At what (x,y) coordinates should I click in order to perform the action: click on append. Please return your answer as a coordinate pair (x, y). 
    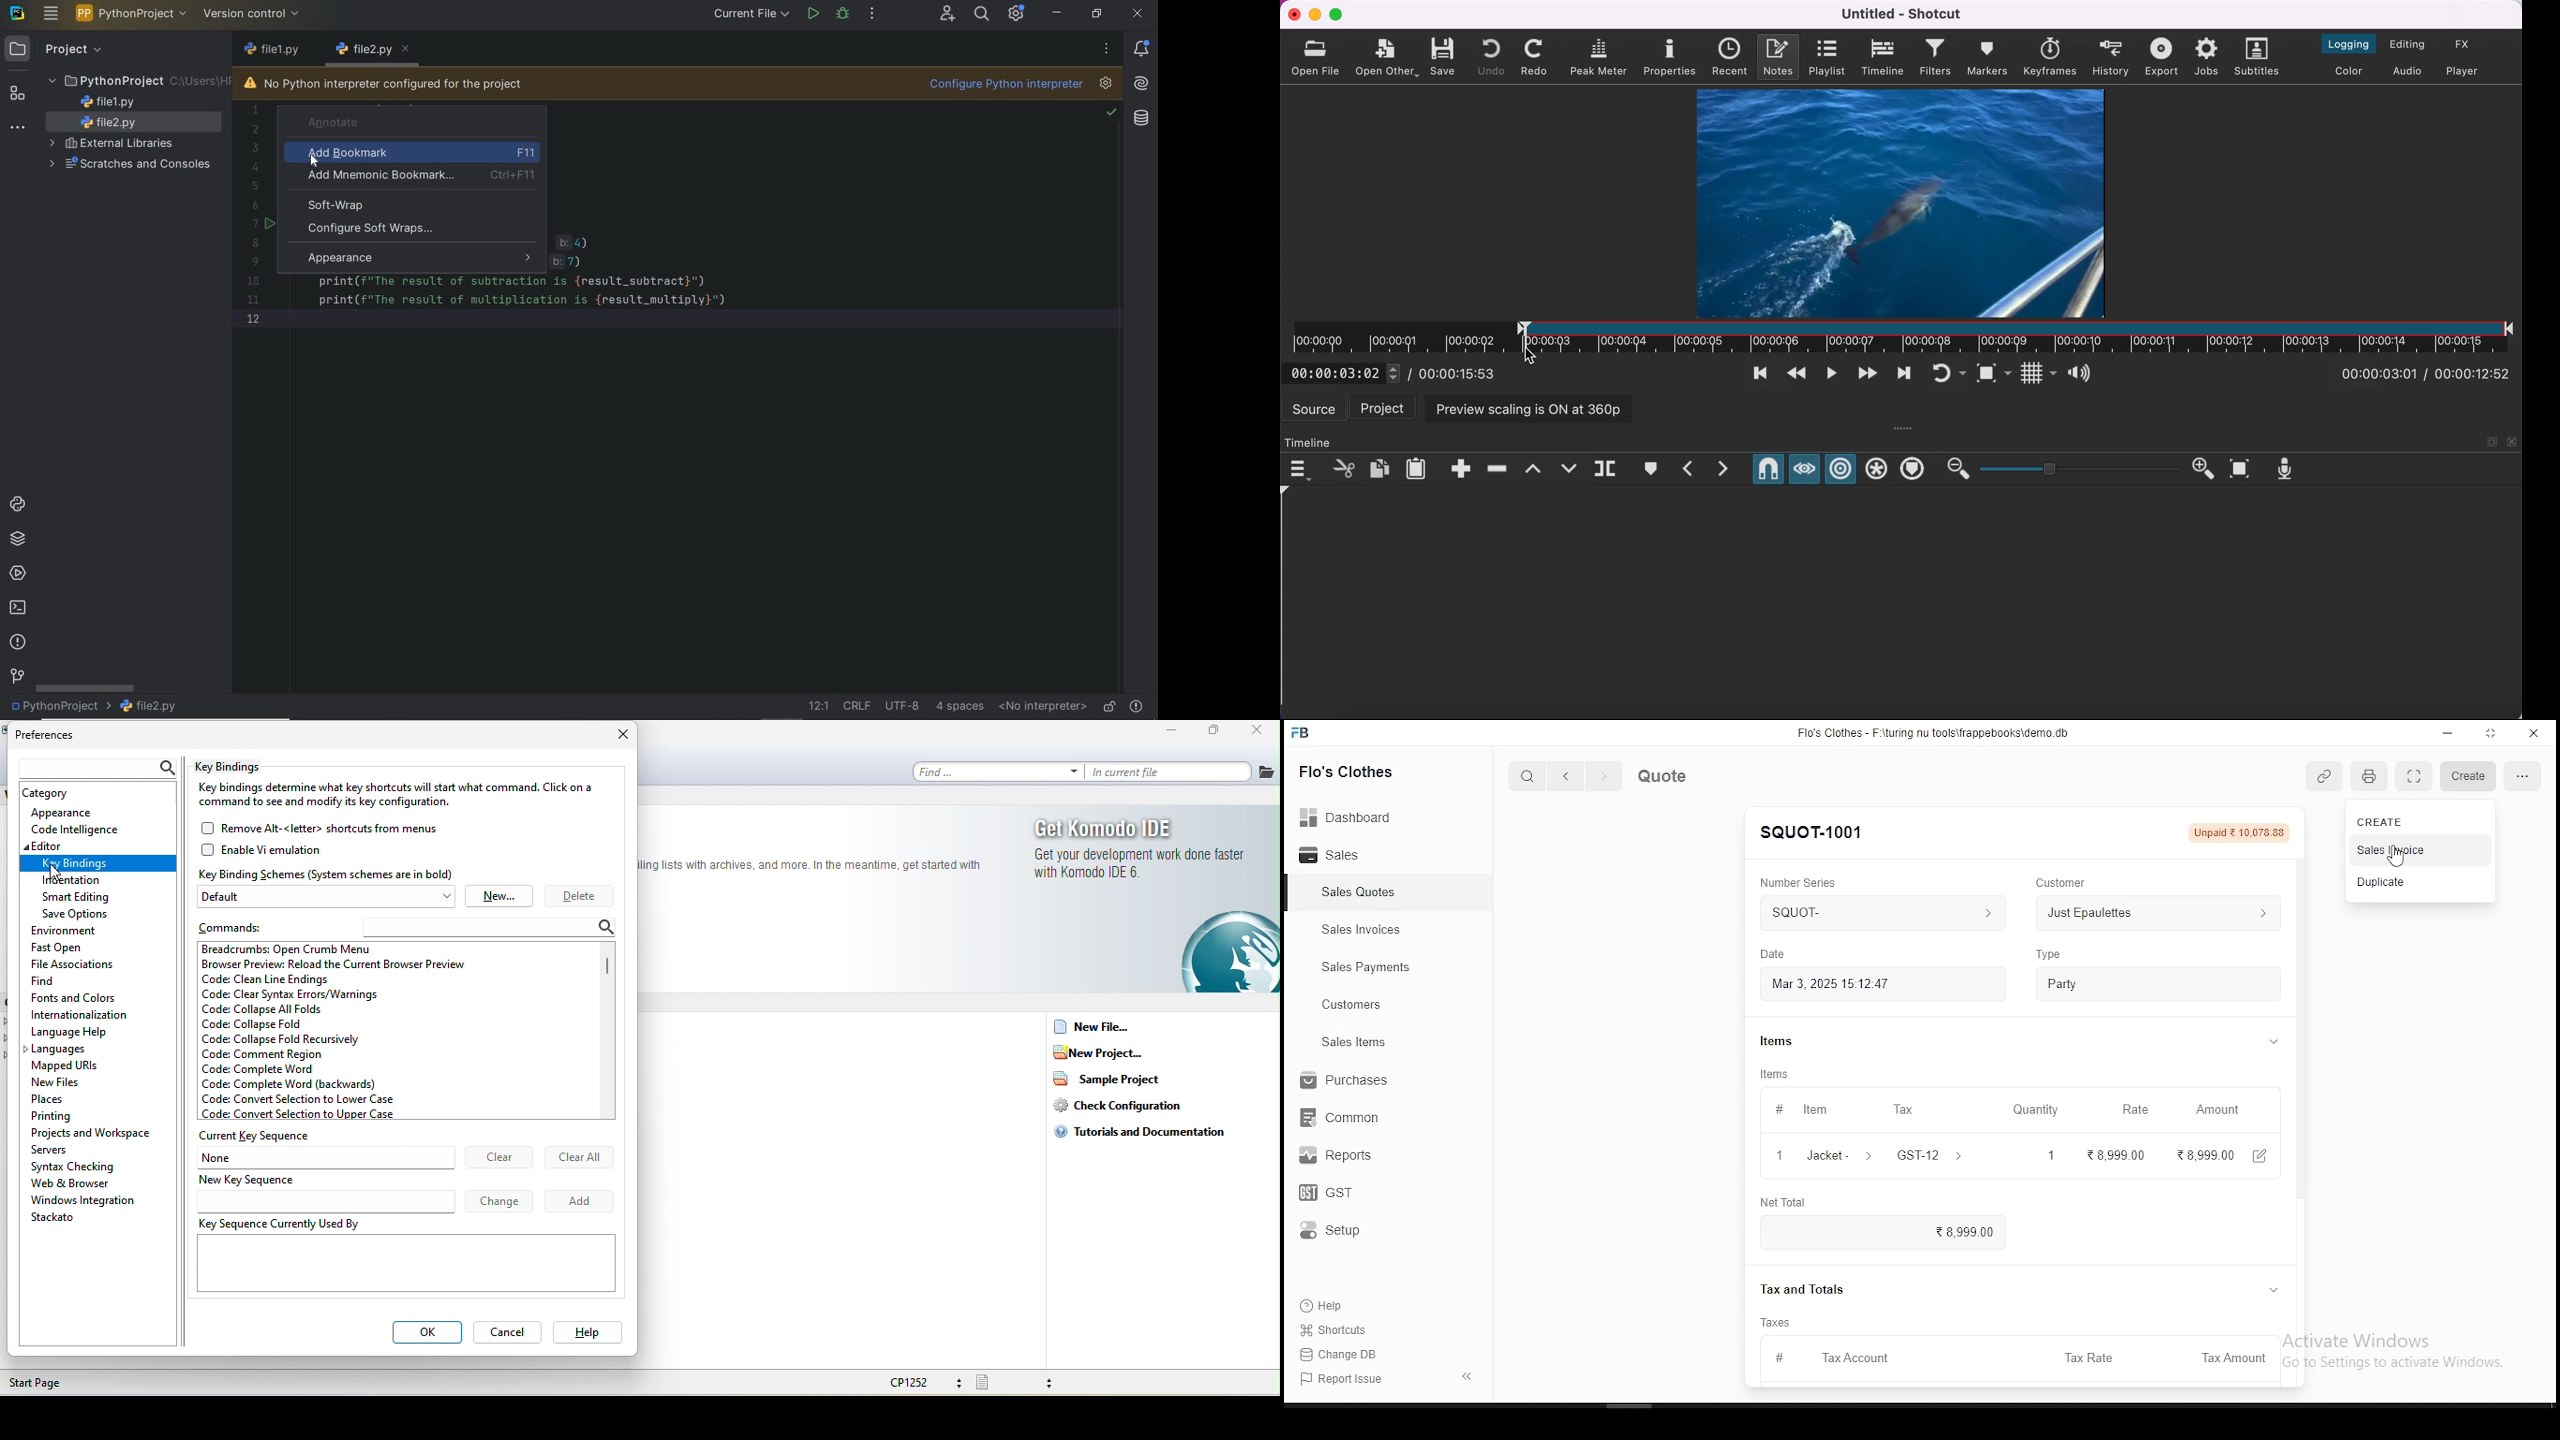
    Looking at the image, I should click on (1460, 469).